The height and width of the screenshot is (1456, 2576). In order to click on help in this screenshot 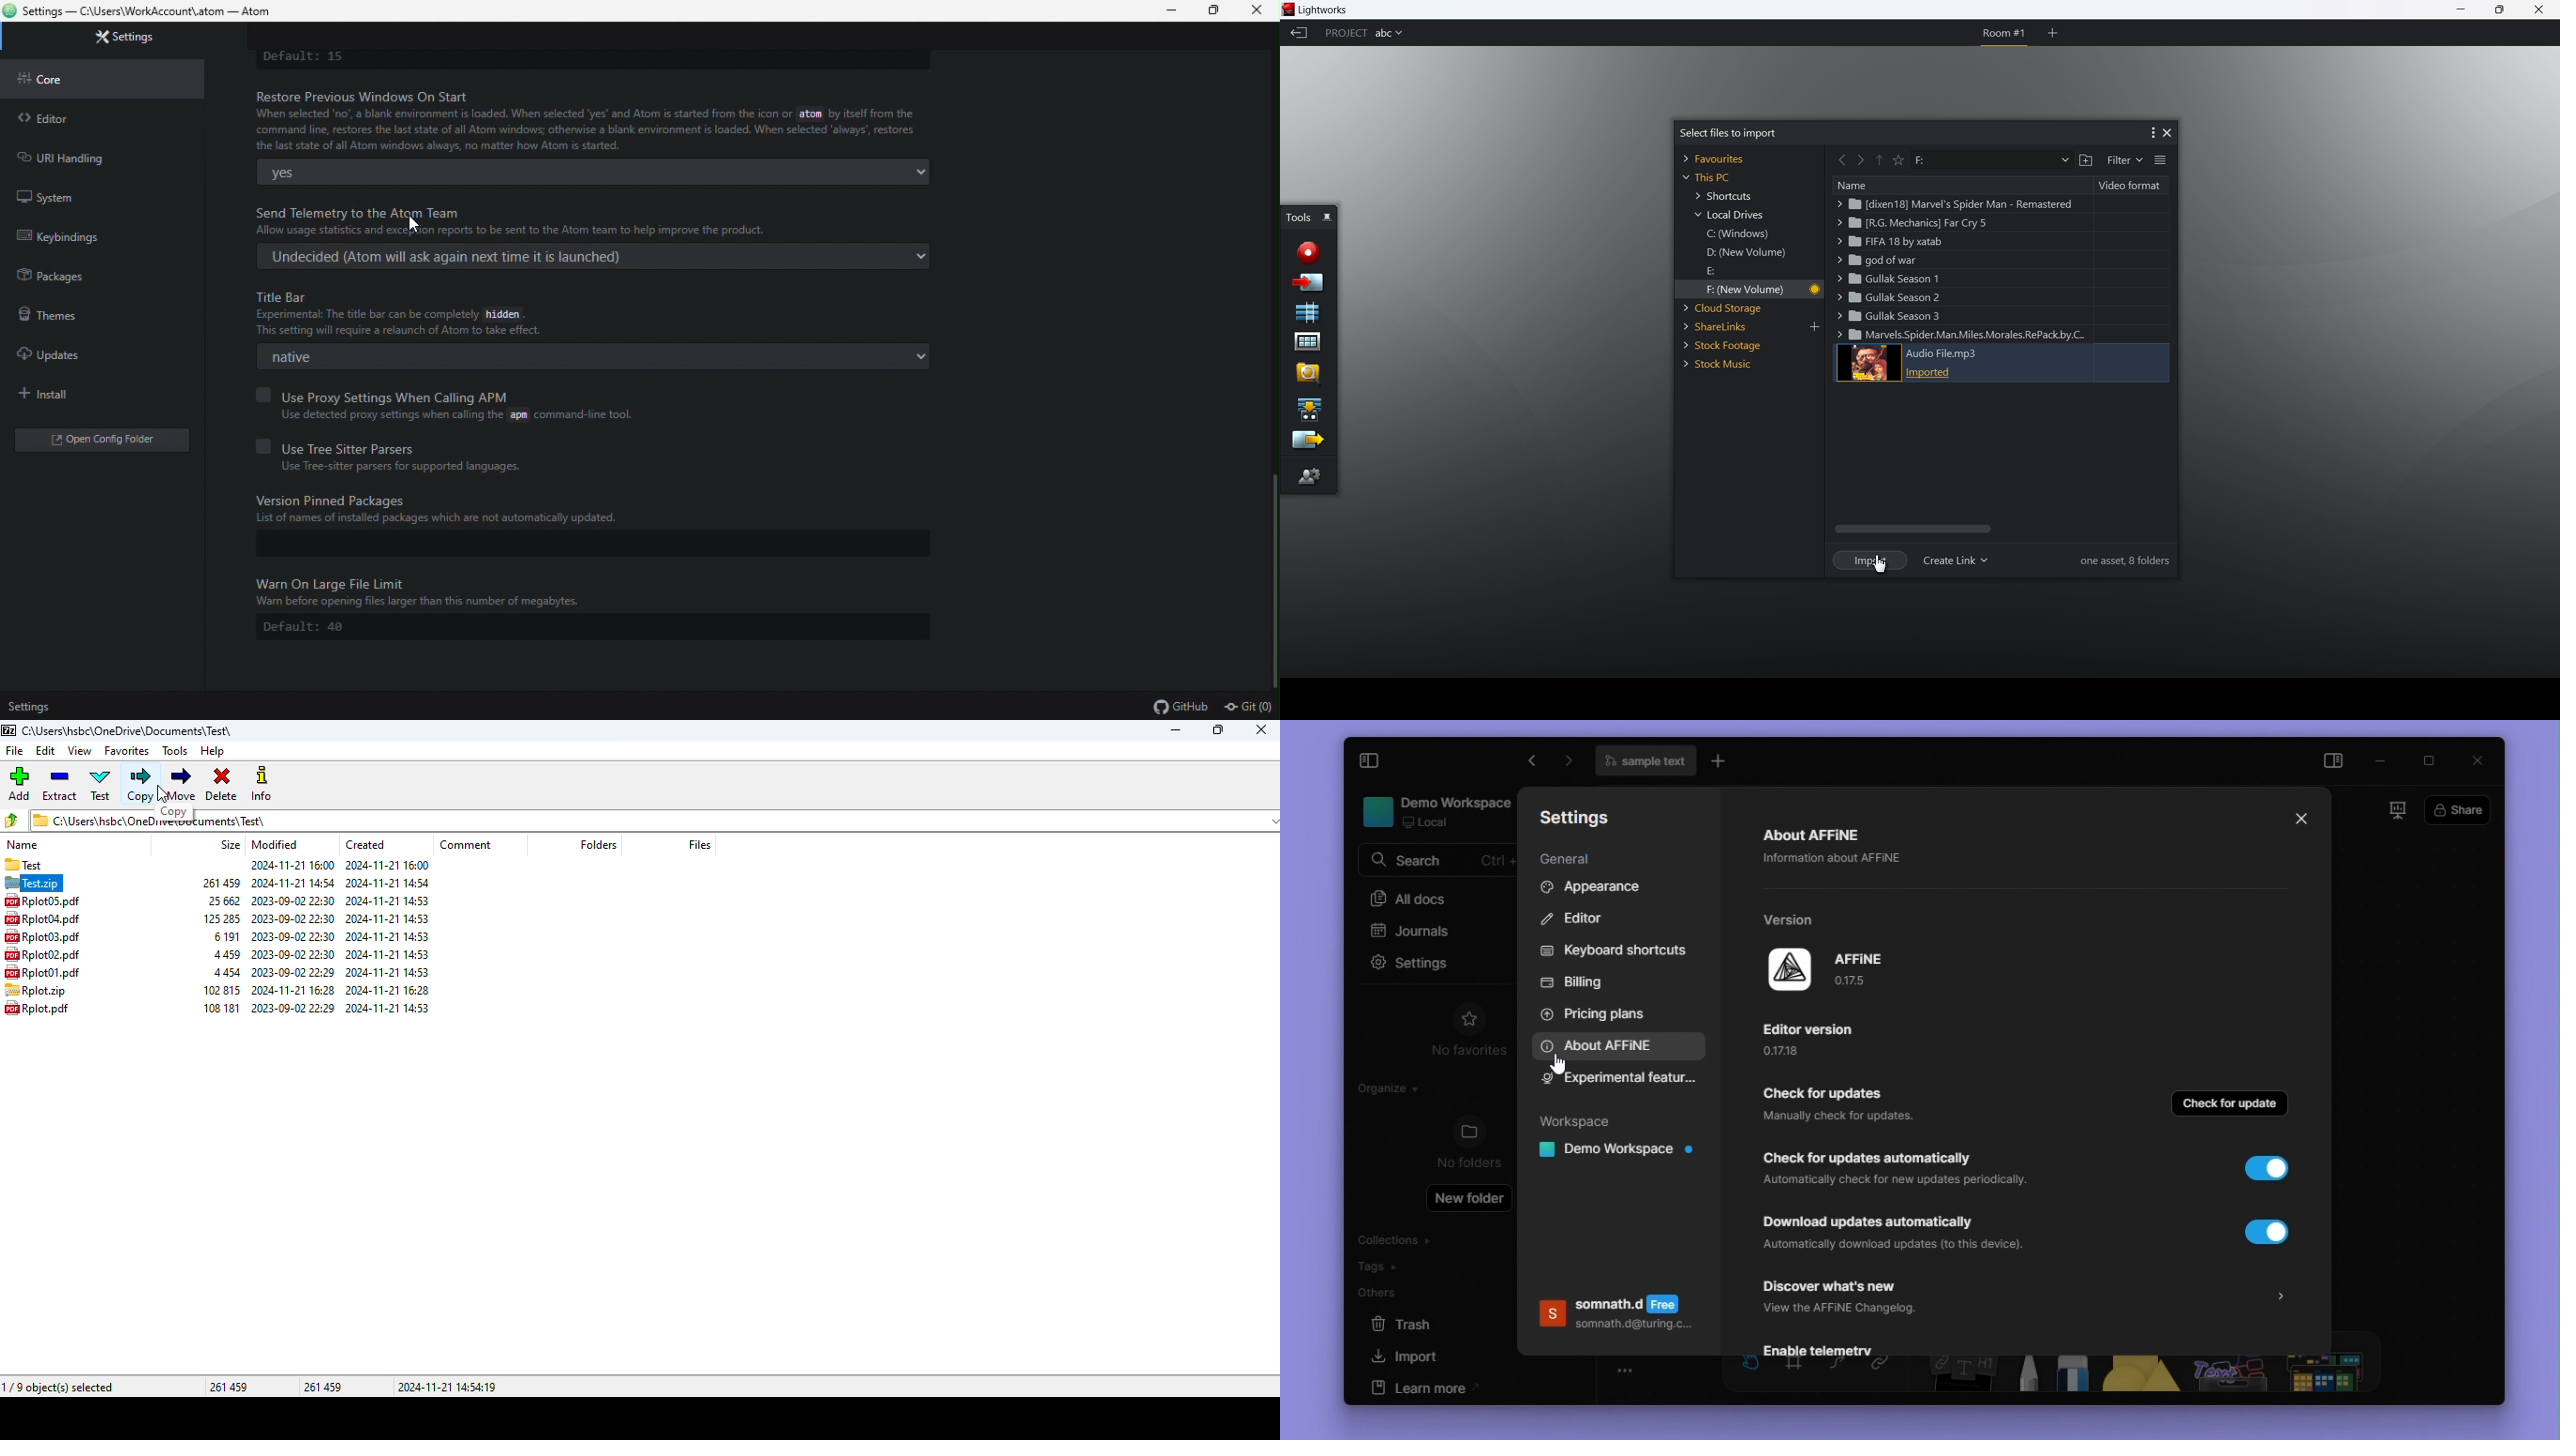, I will do `click(212, 751)`.